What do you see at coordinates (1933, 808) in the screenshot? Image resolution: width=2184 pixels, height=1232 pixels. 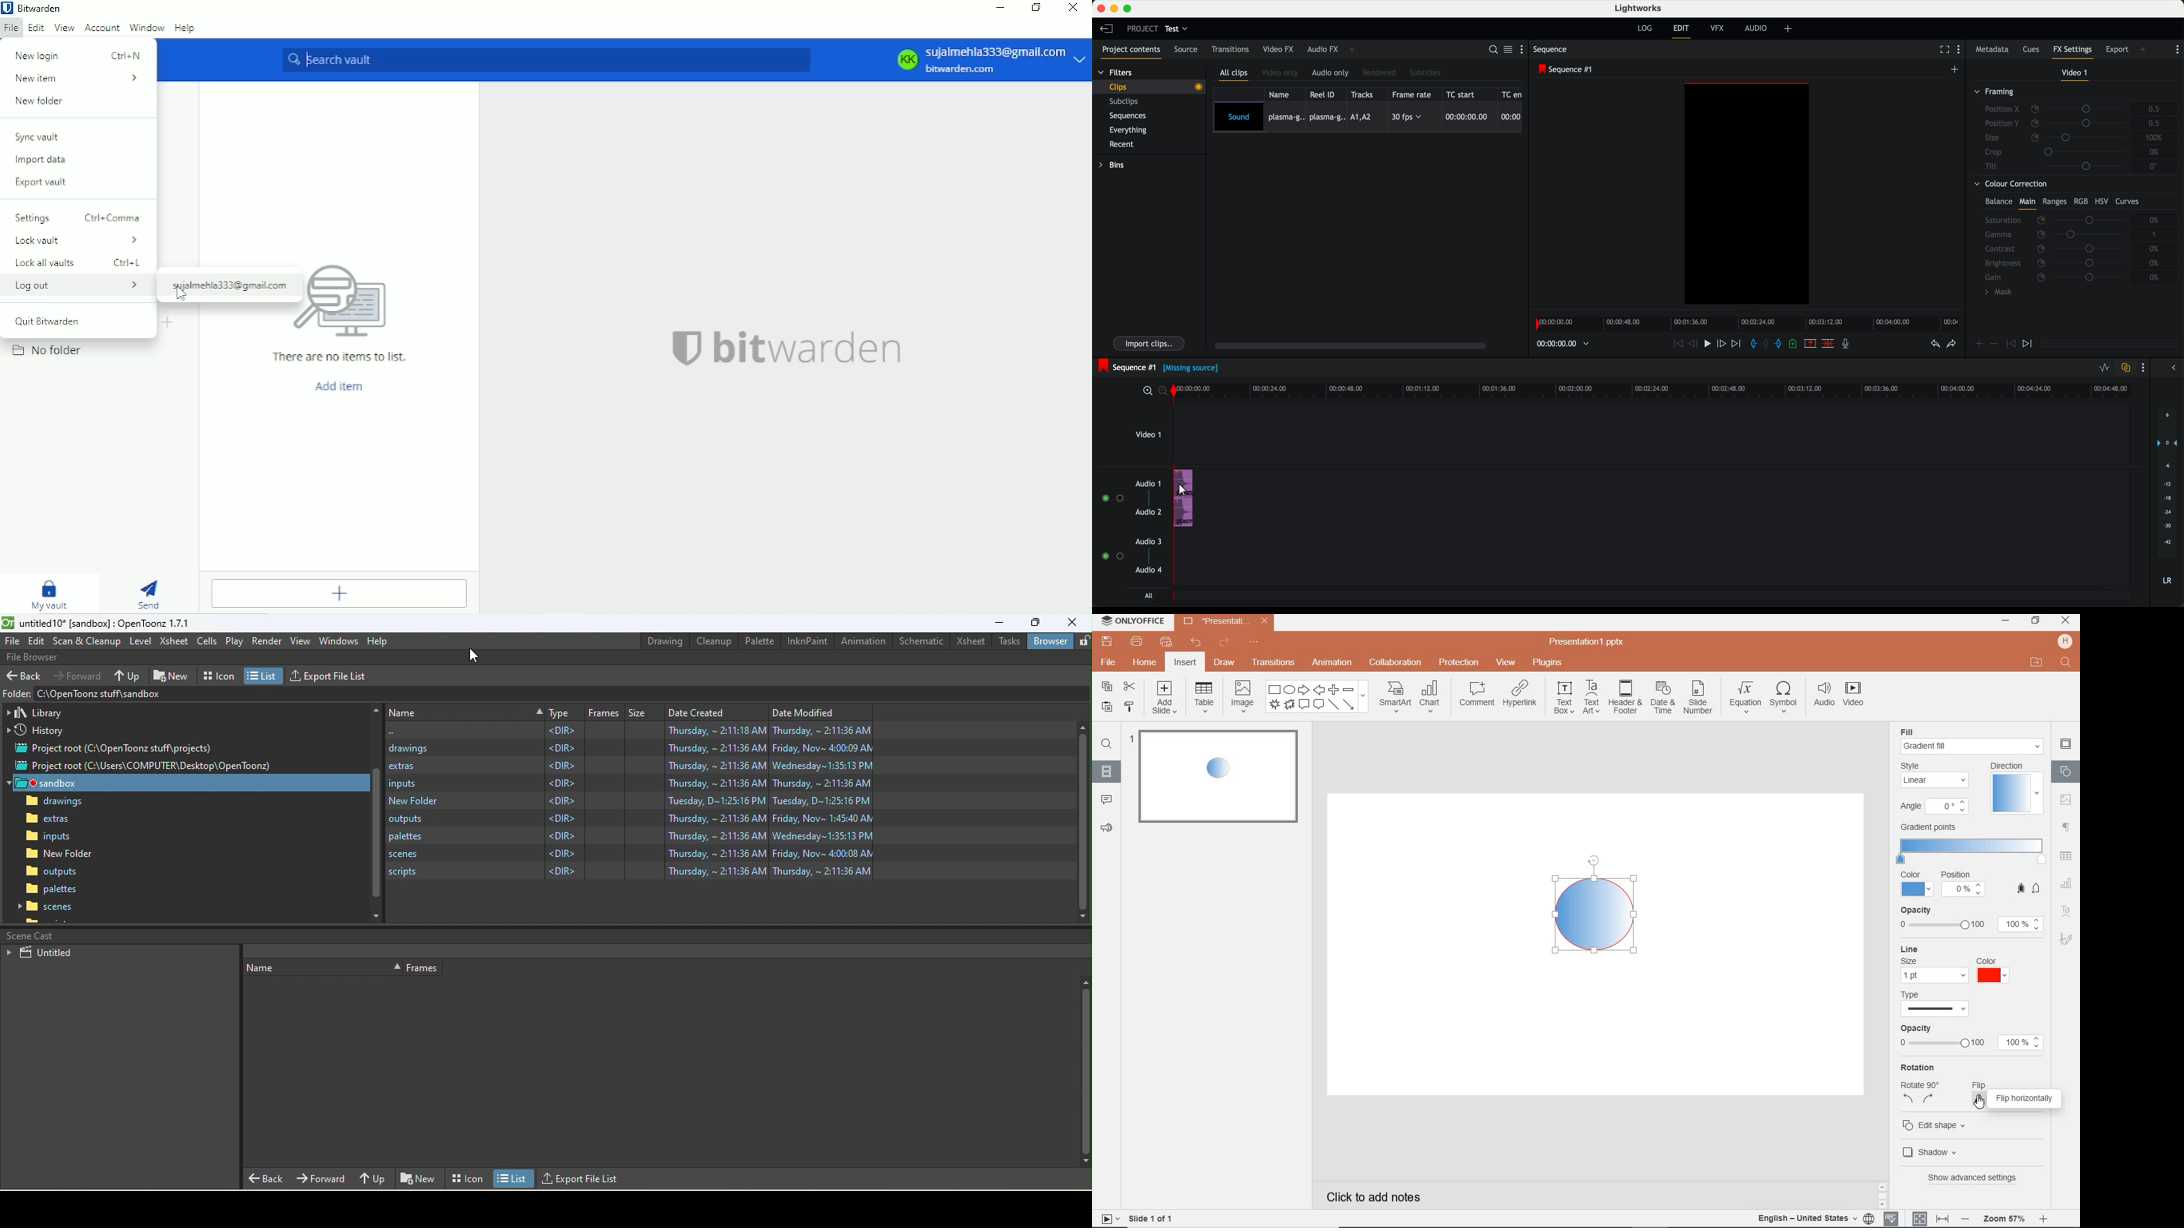 I see `angle` at bounding box center [1933, 808].